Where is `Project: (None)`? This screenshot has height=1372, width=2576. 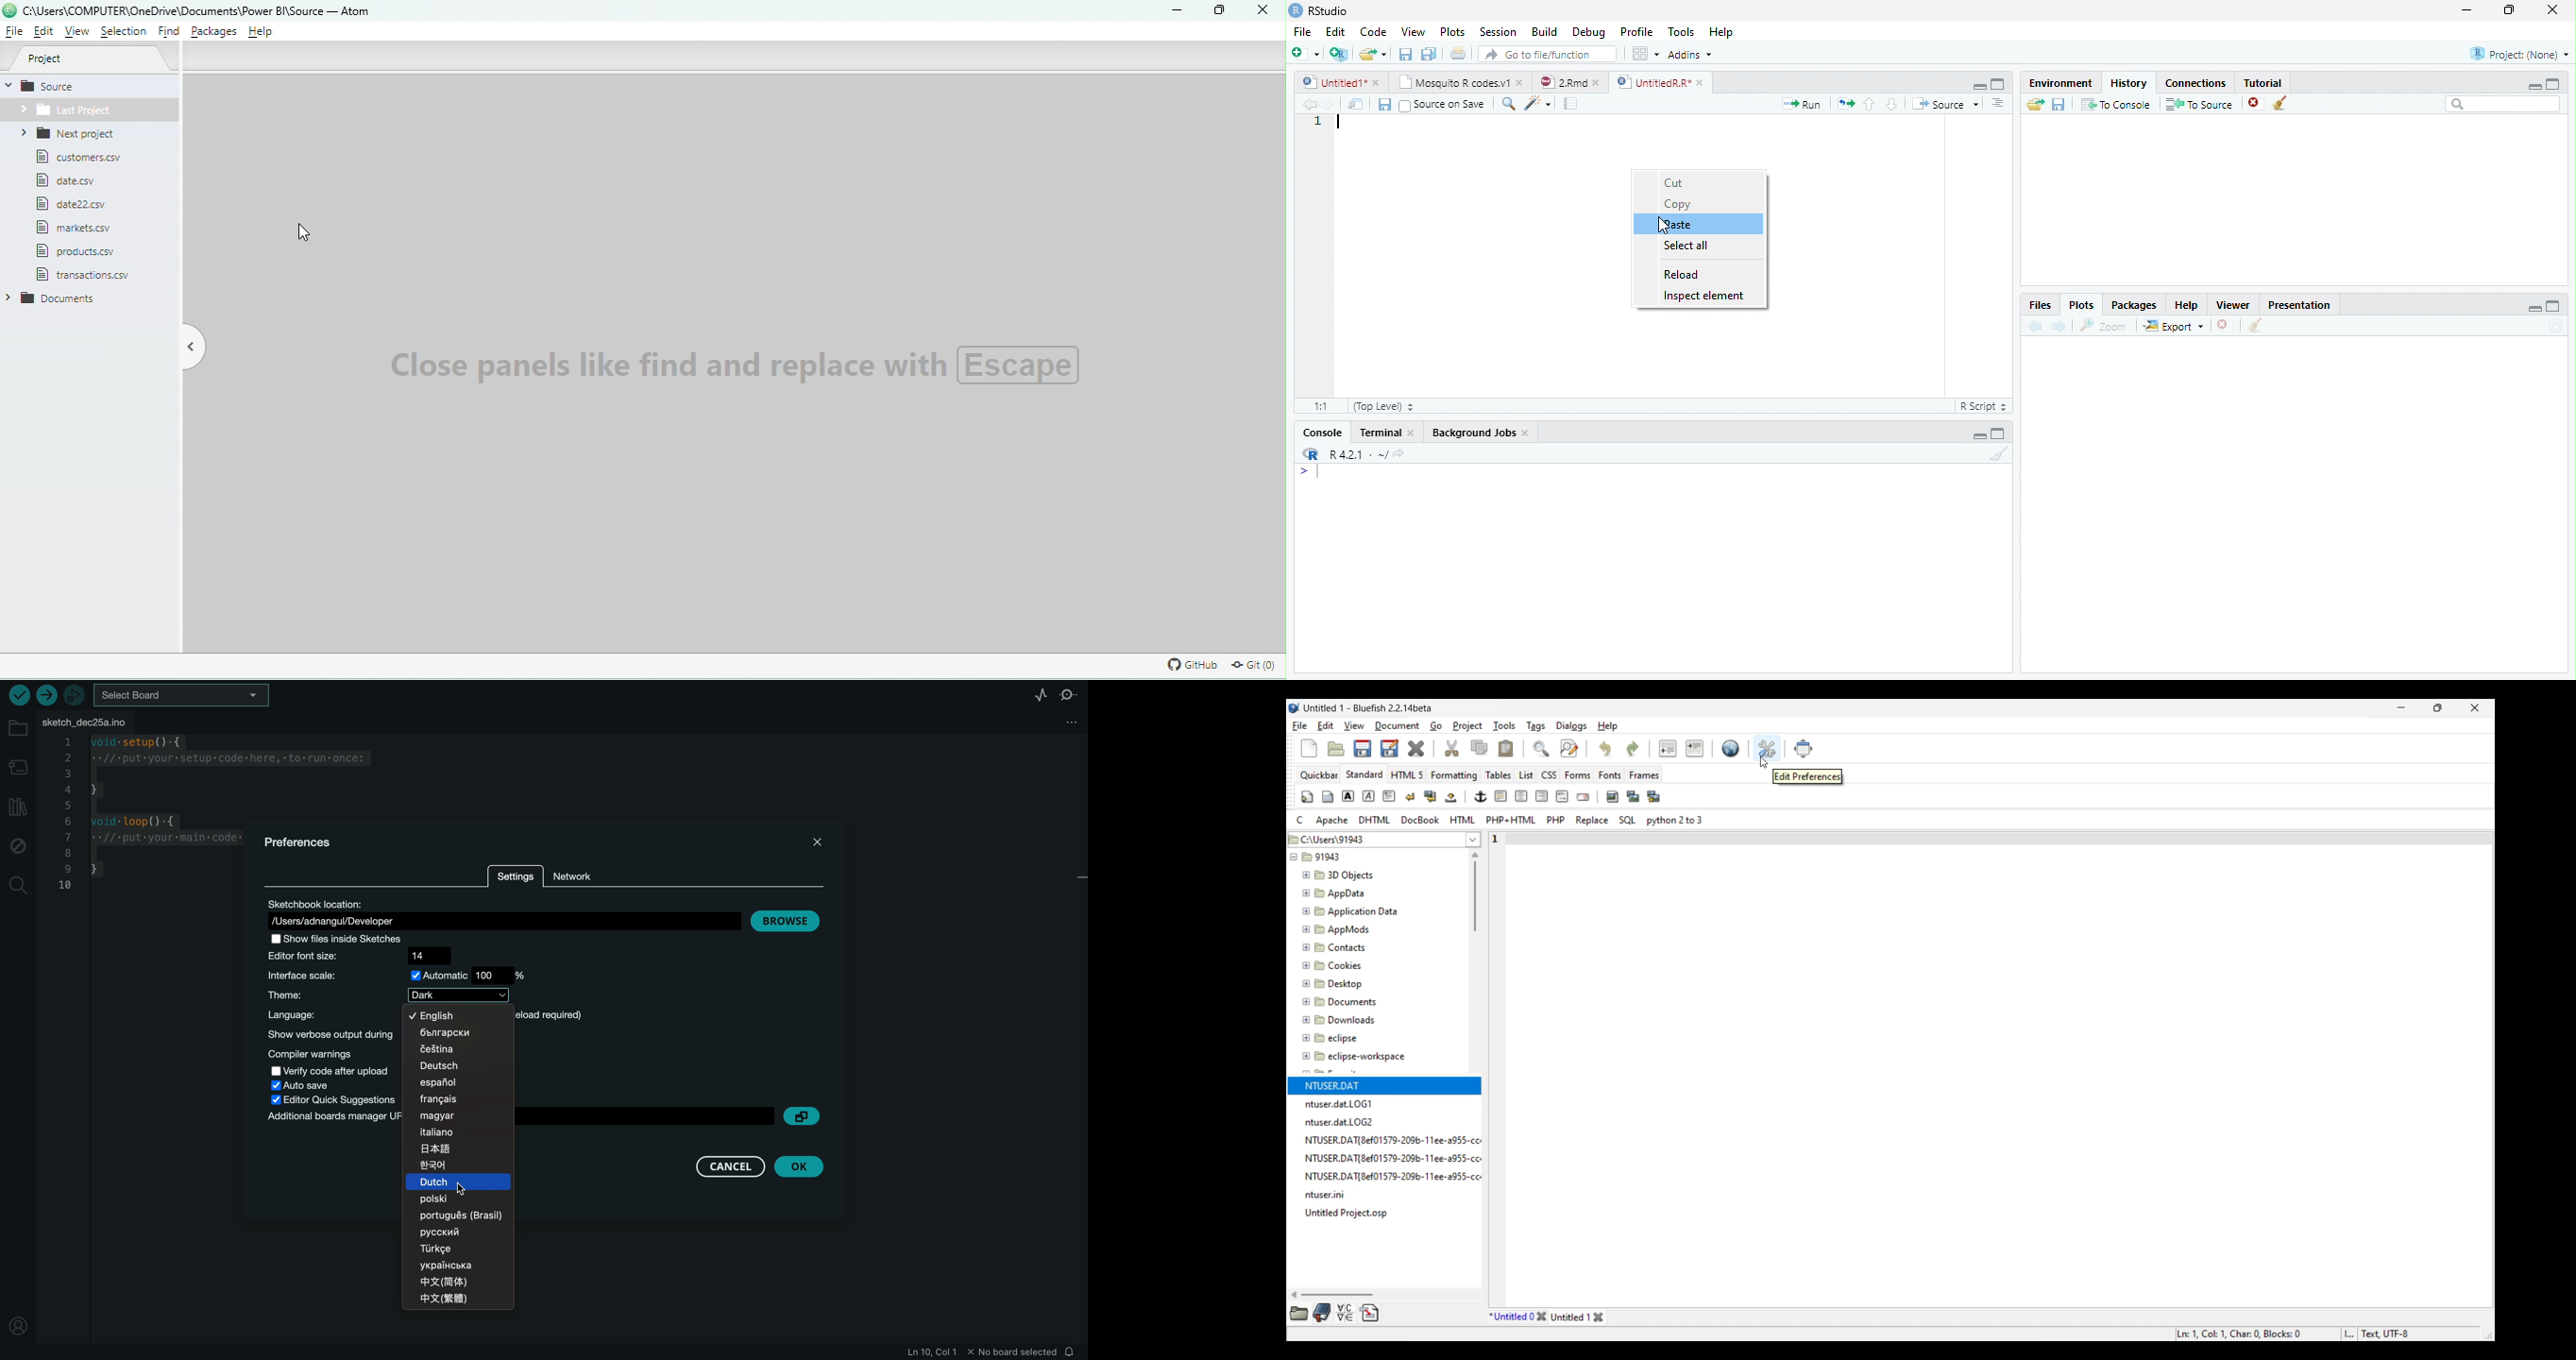
Project: (None) is located at coordinates (2518, 54).